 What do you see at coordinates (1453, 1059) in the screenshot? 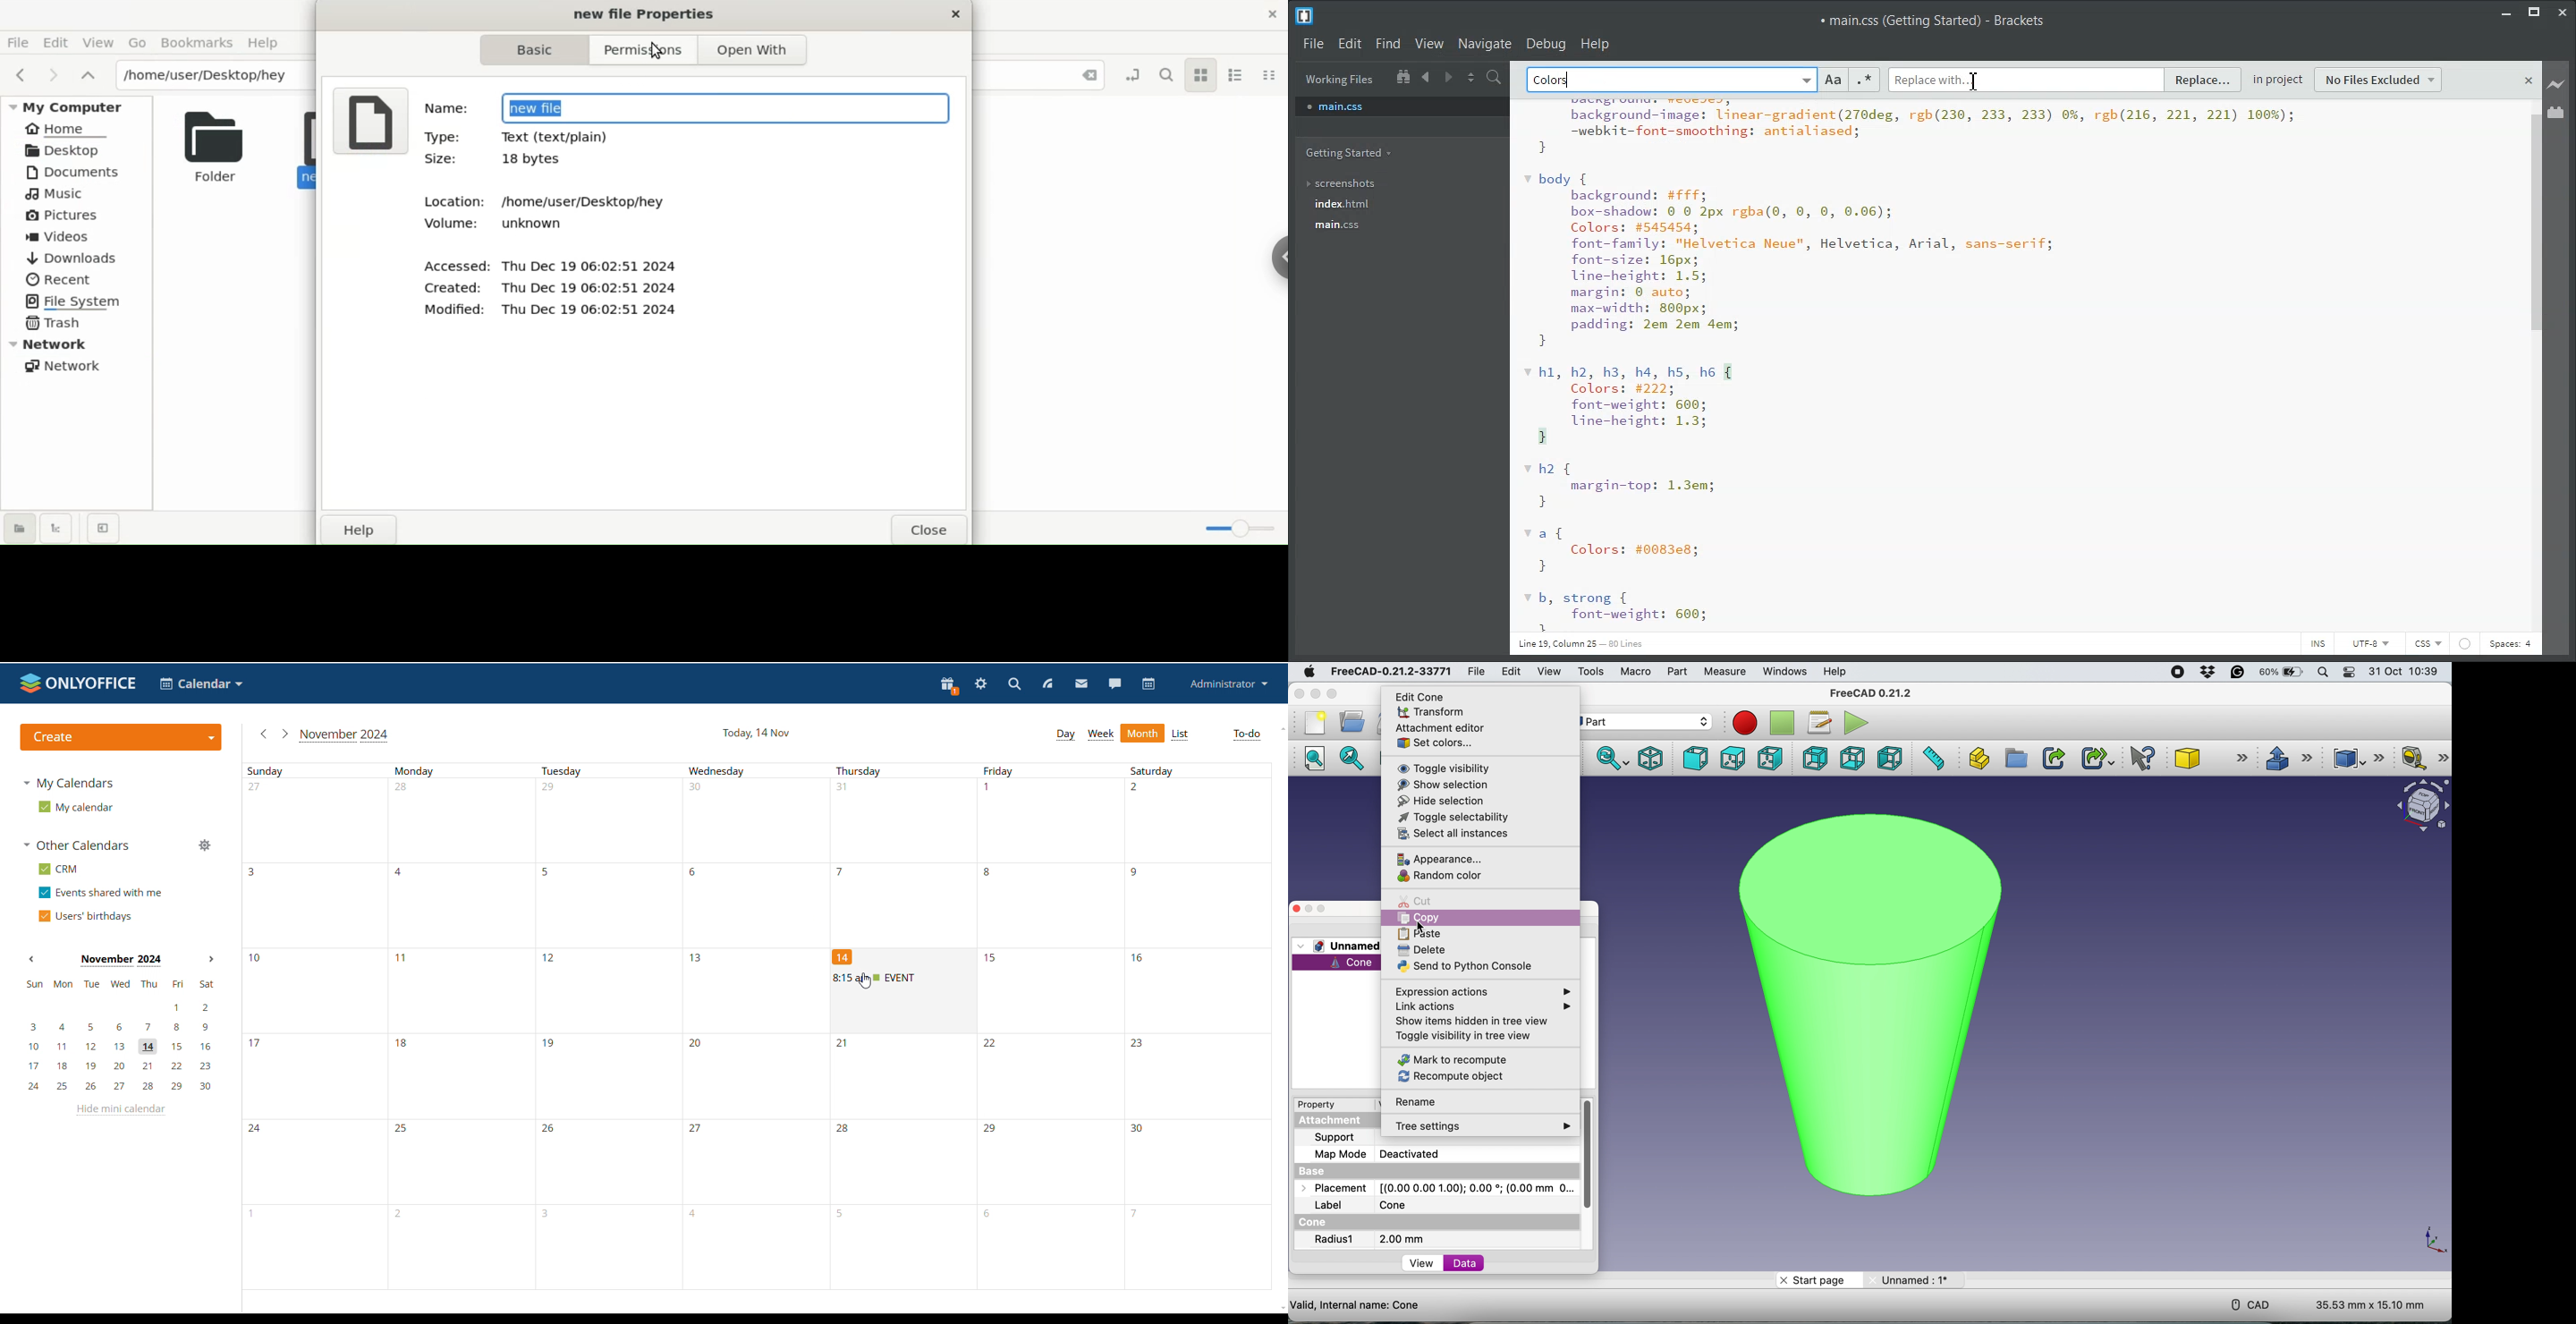
I see `mark to recompute` at bounding box center [1453, 1059].